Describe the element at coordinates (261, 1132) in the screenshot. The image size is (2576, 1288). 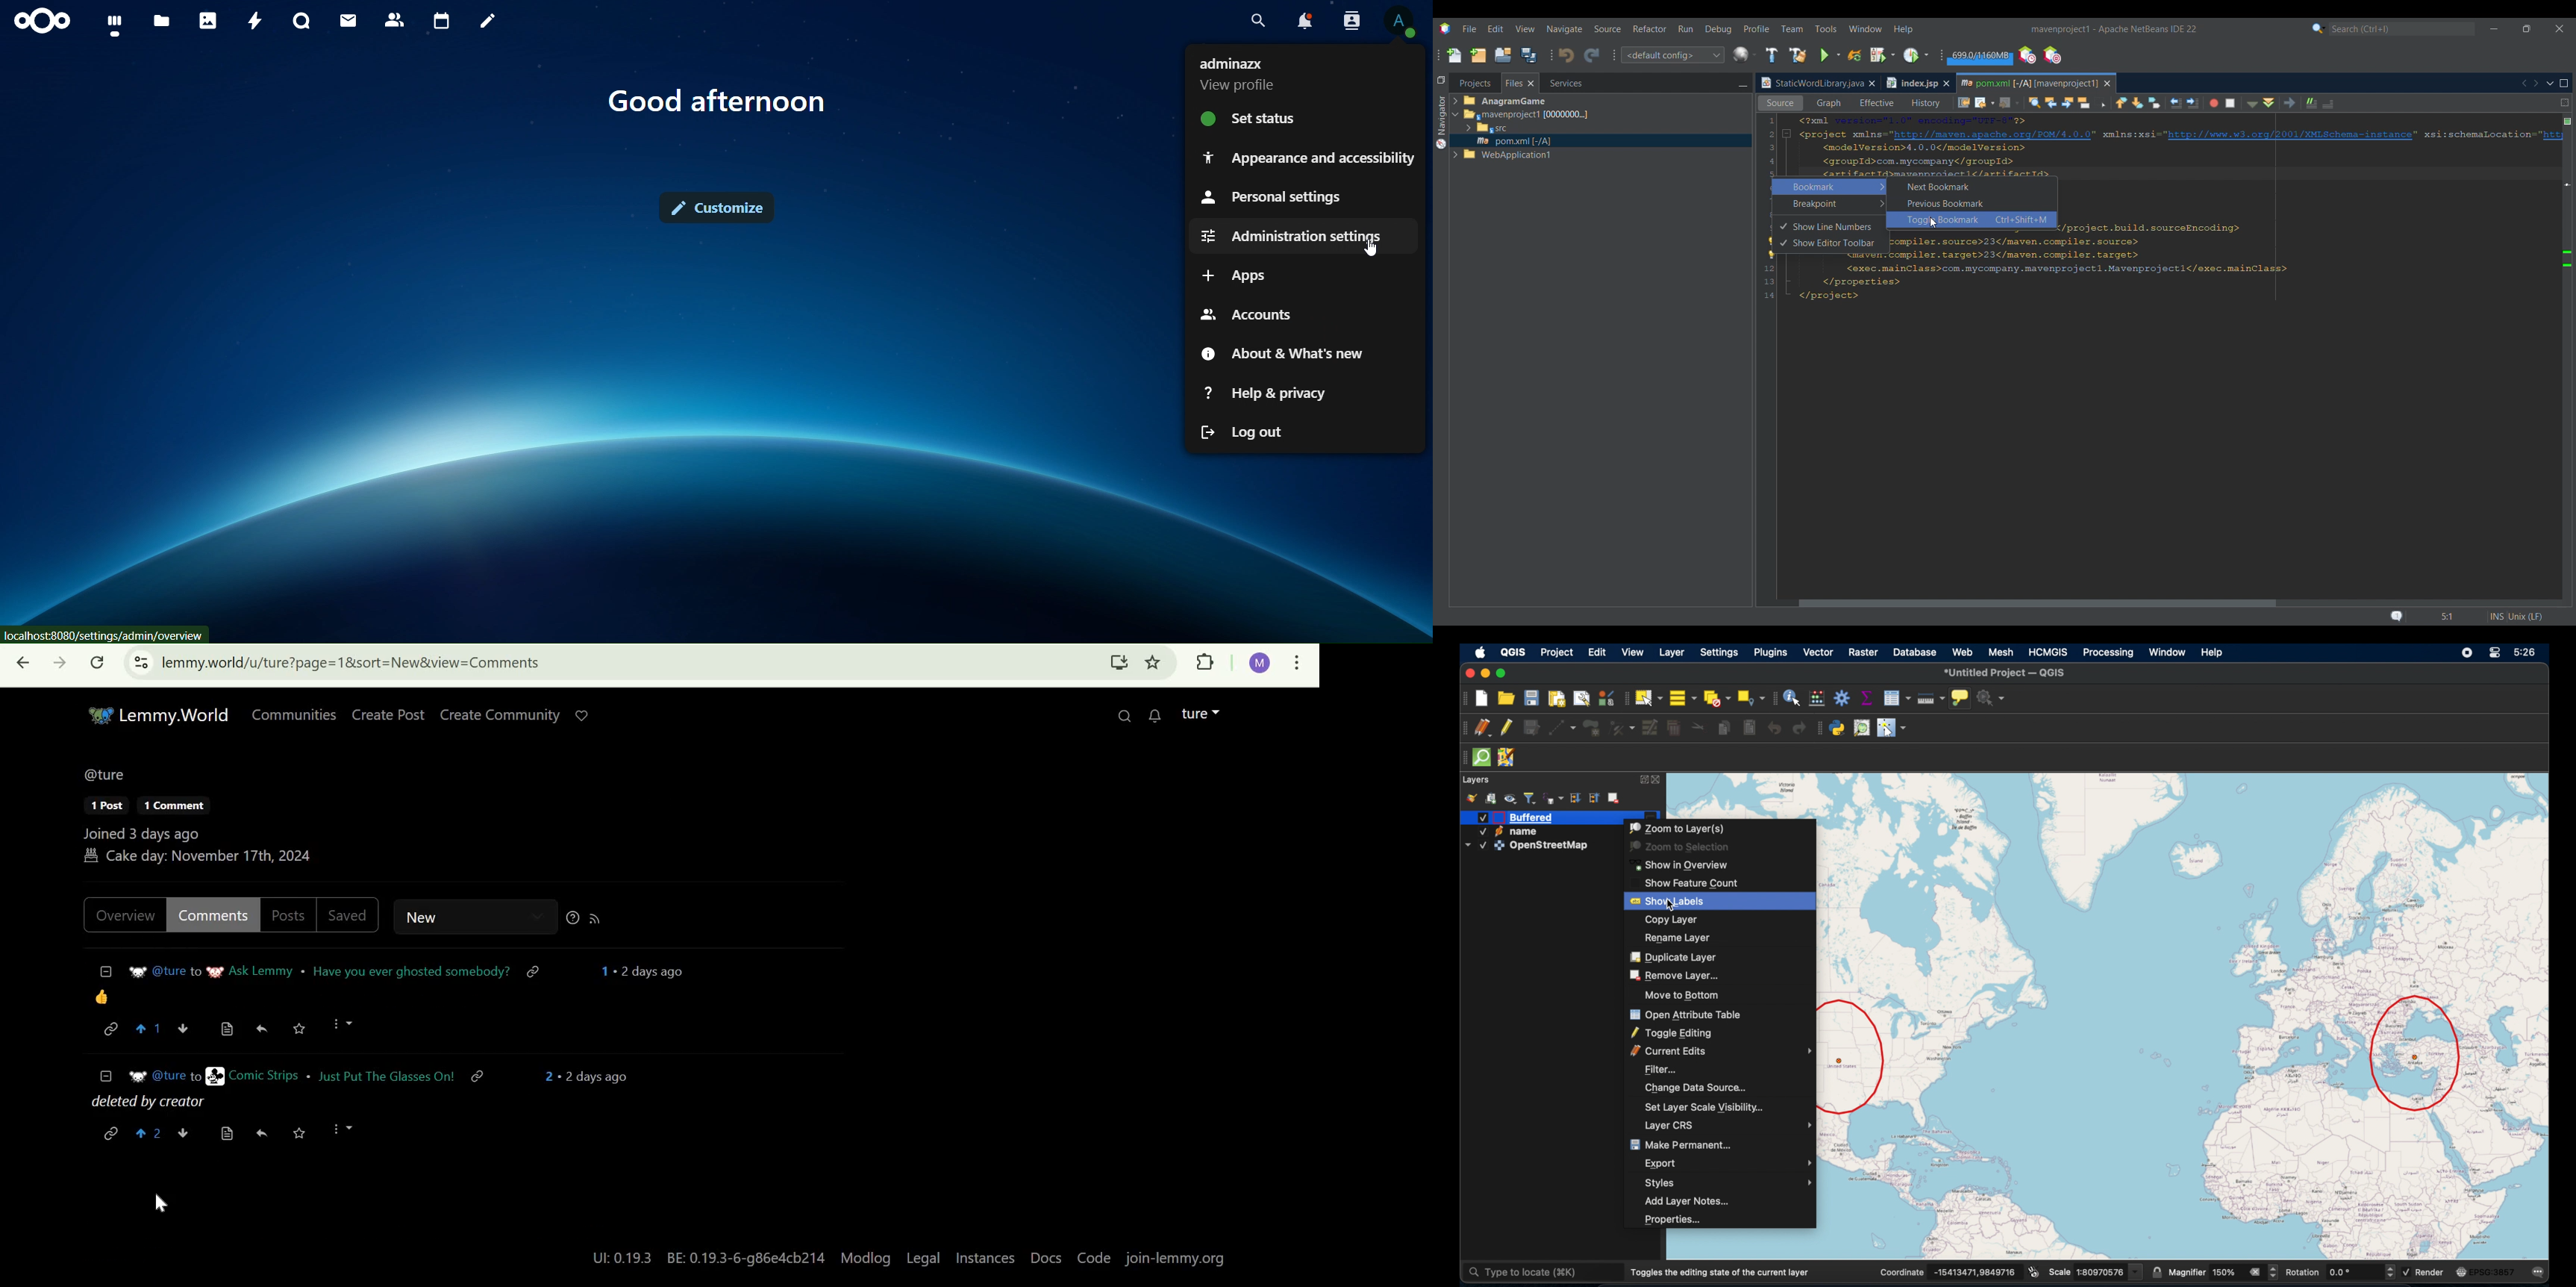
I see `reply` at that location.